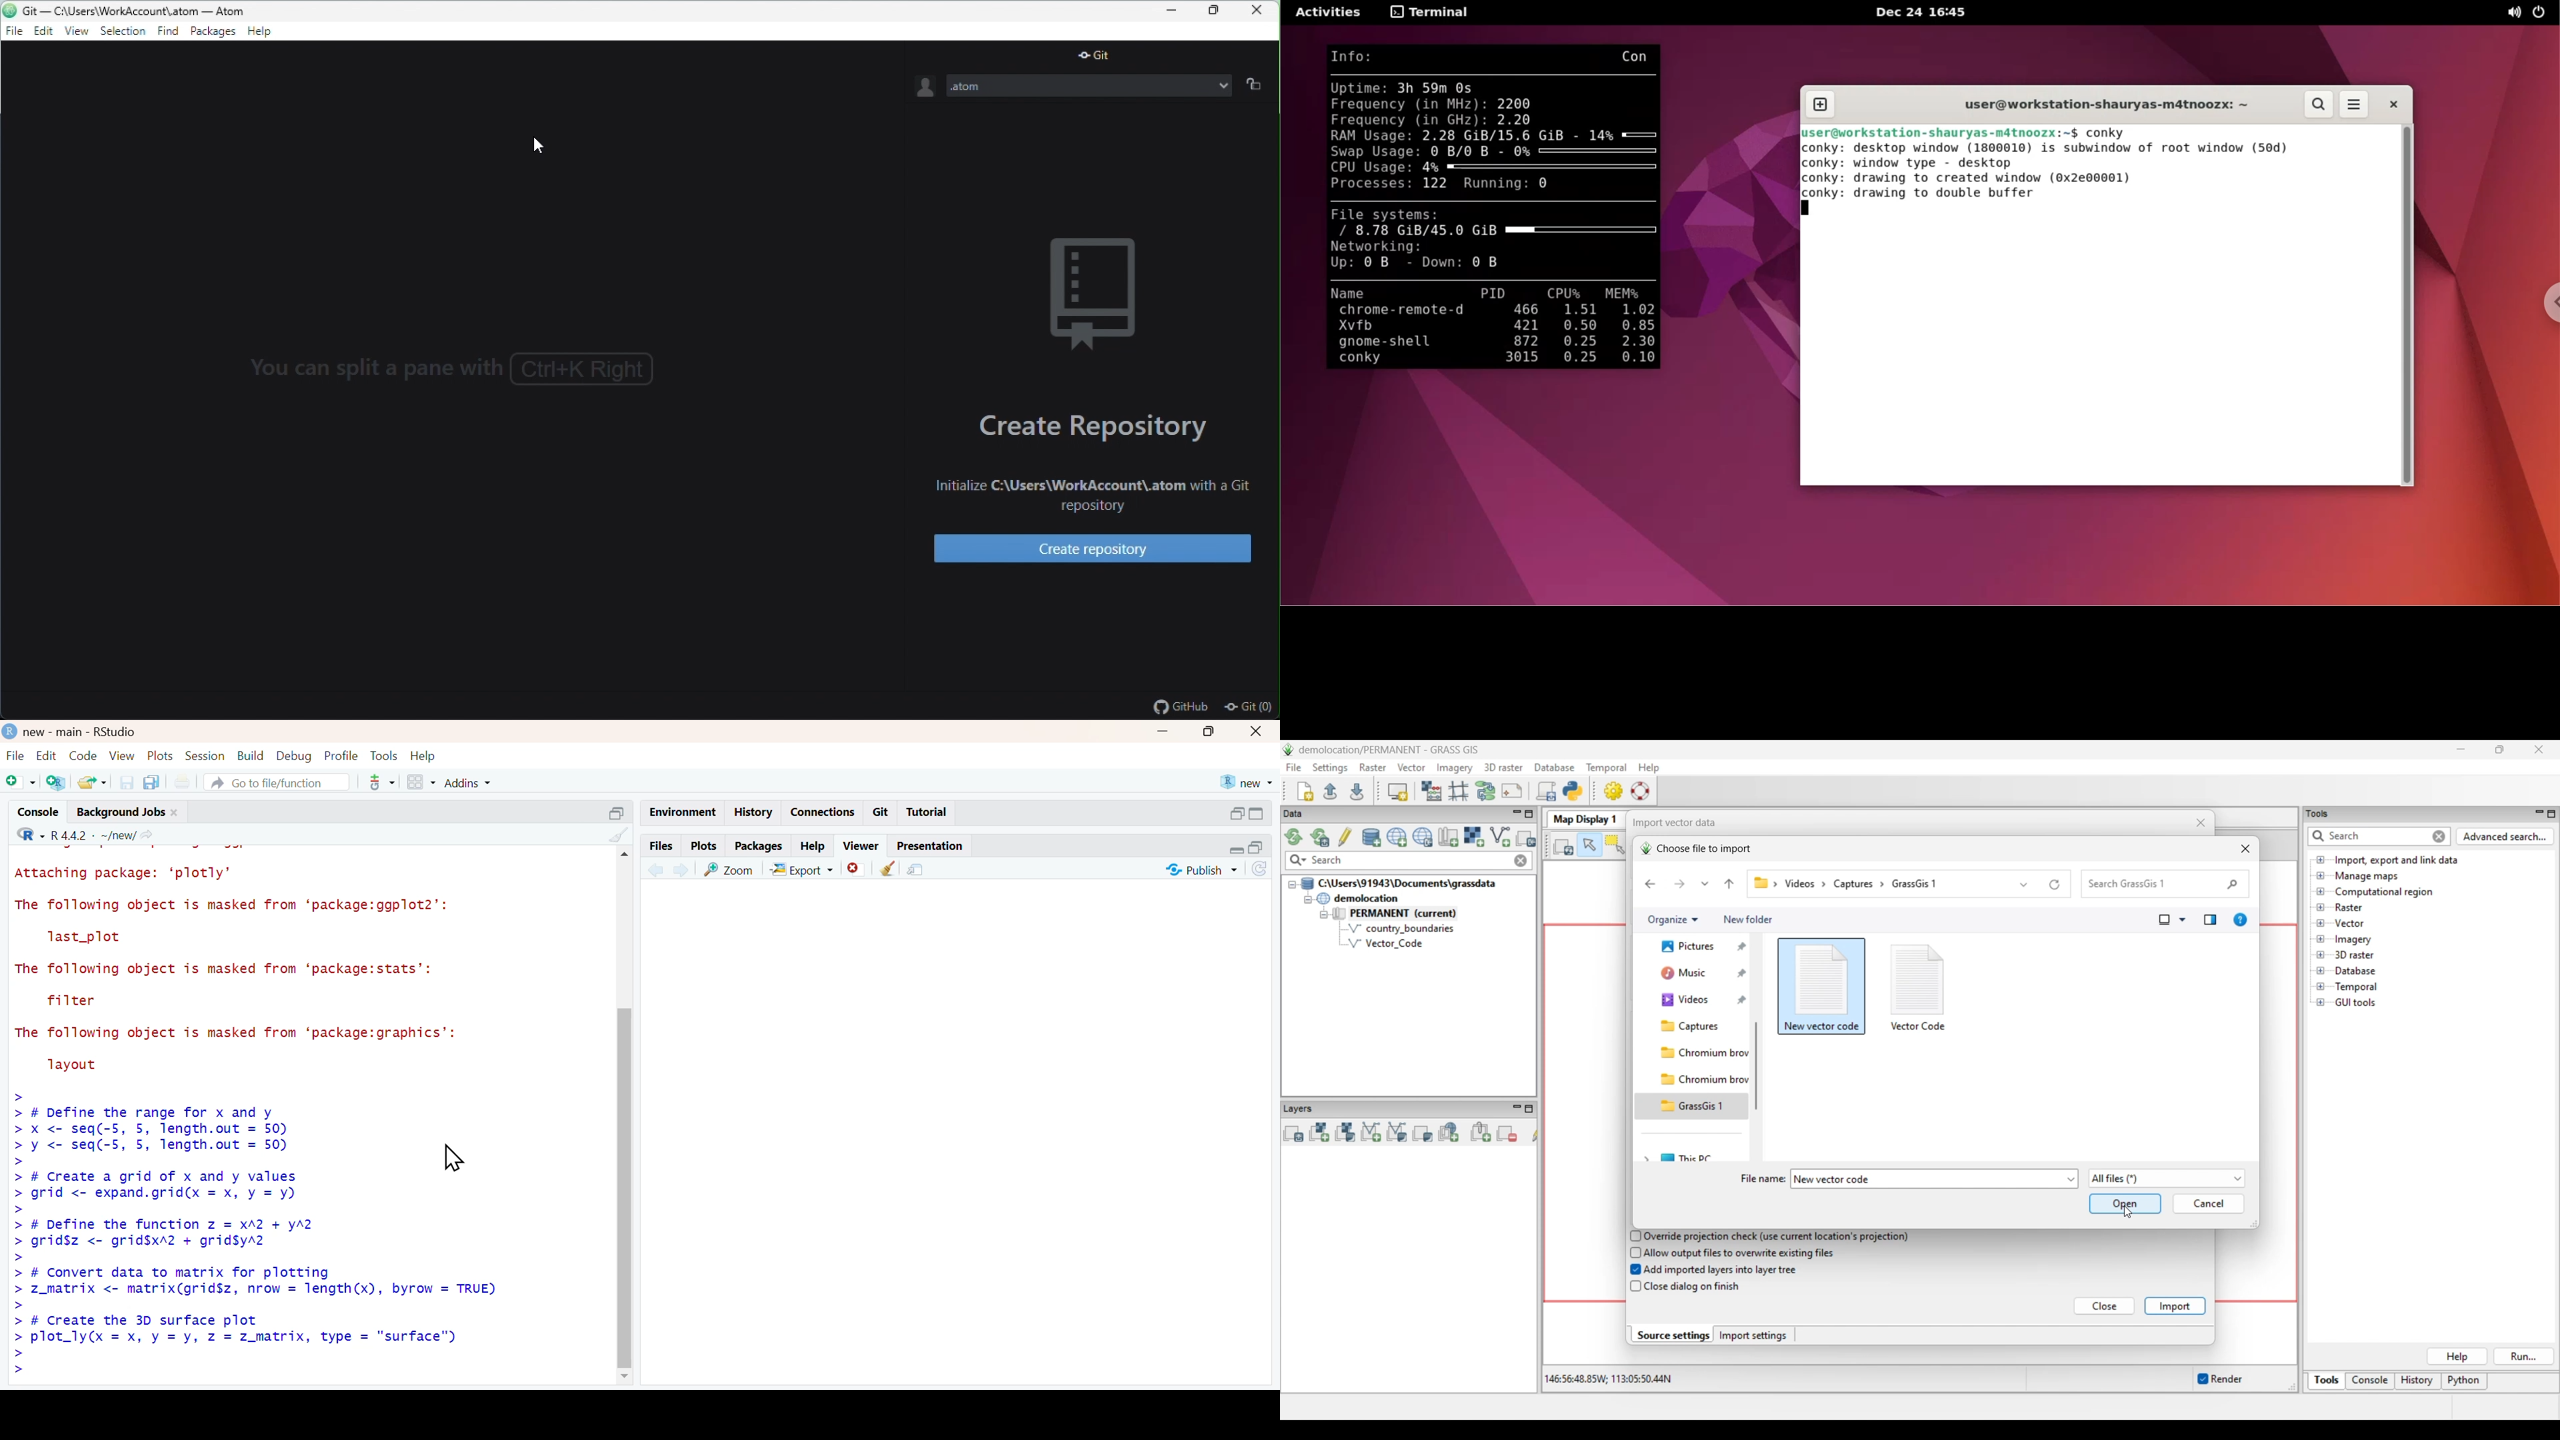 This screenshot has width=2576, height=1456. What do you see at coordinates (472, 782) in the screenshot?
I see `addins` at bounding box center [472, 782].